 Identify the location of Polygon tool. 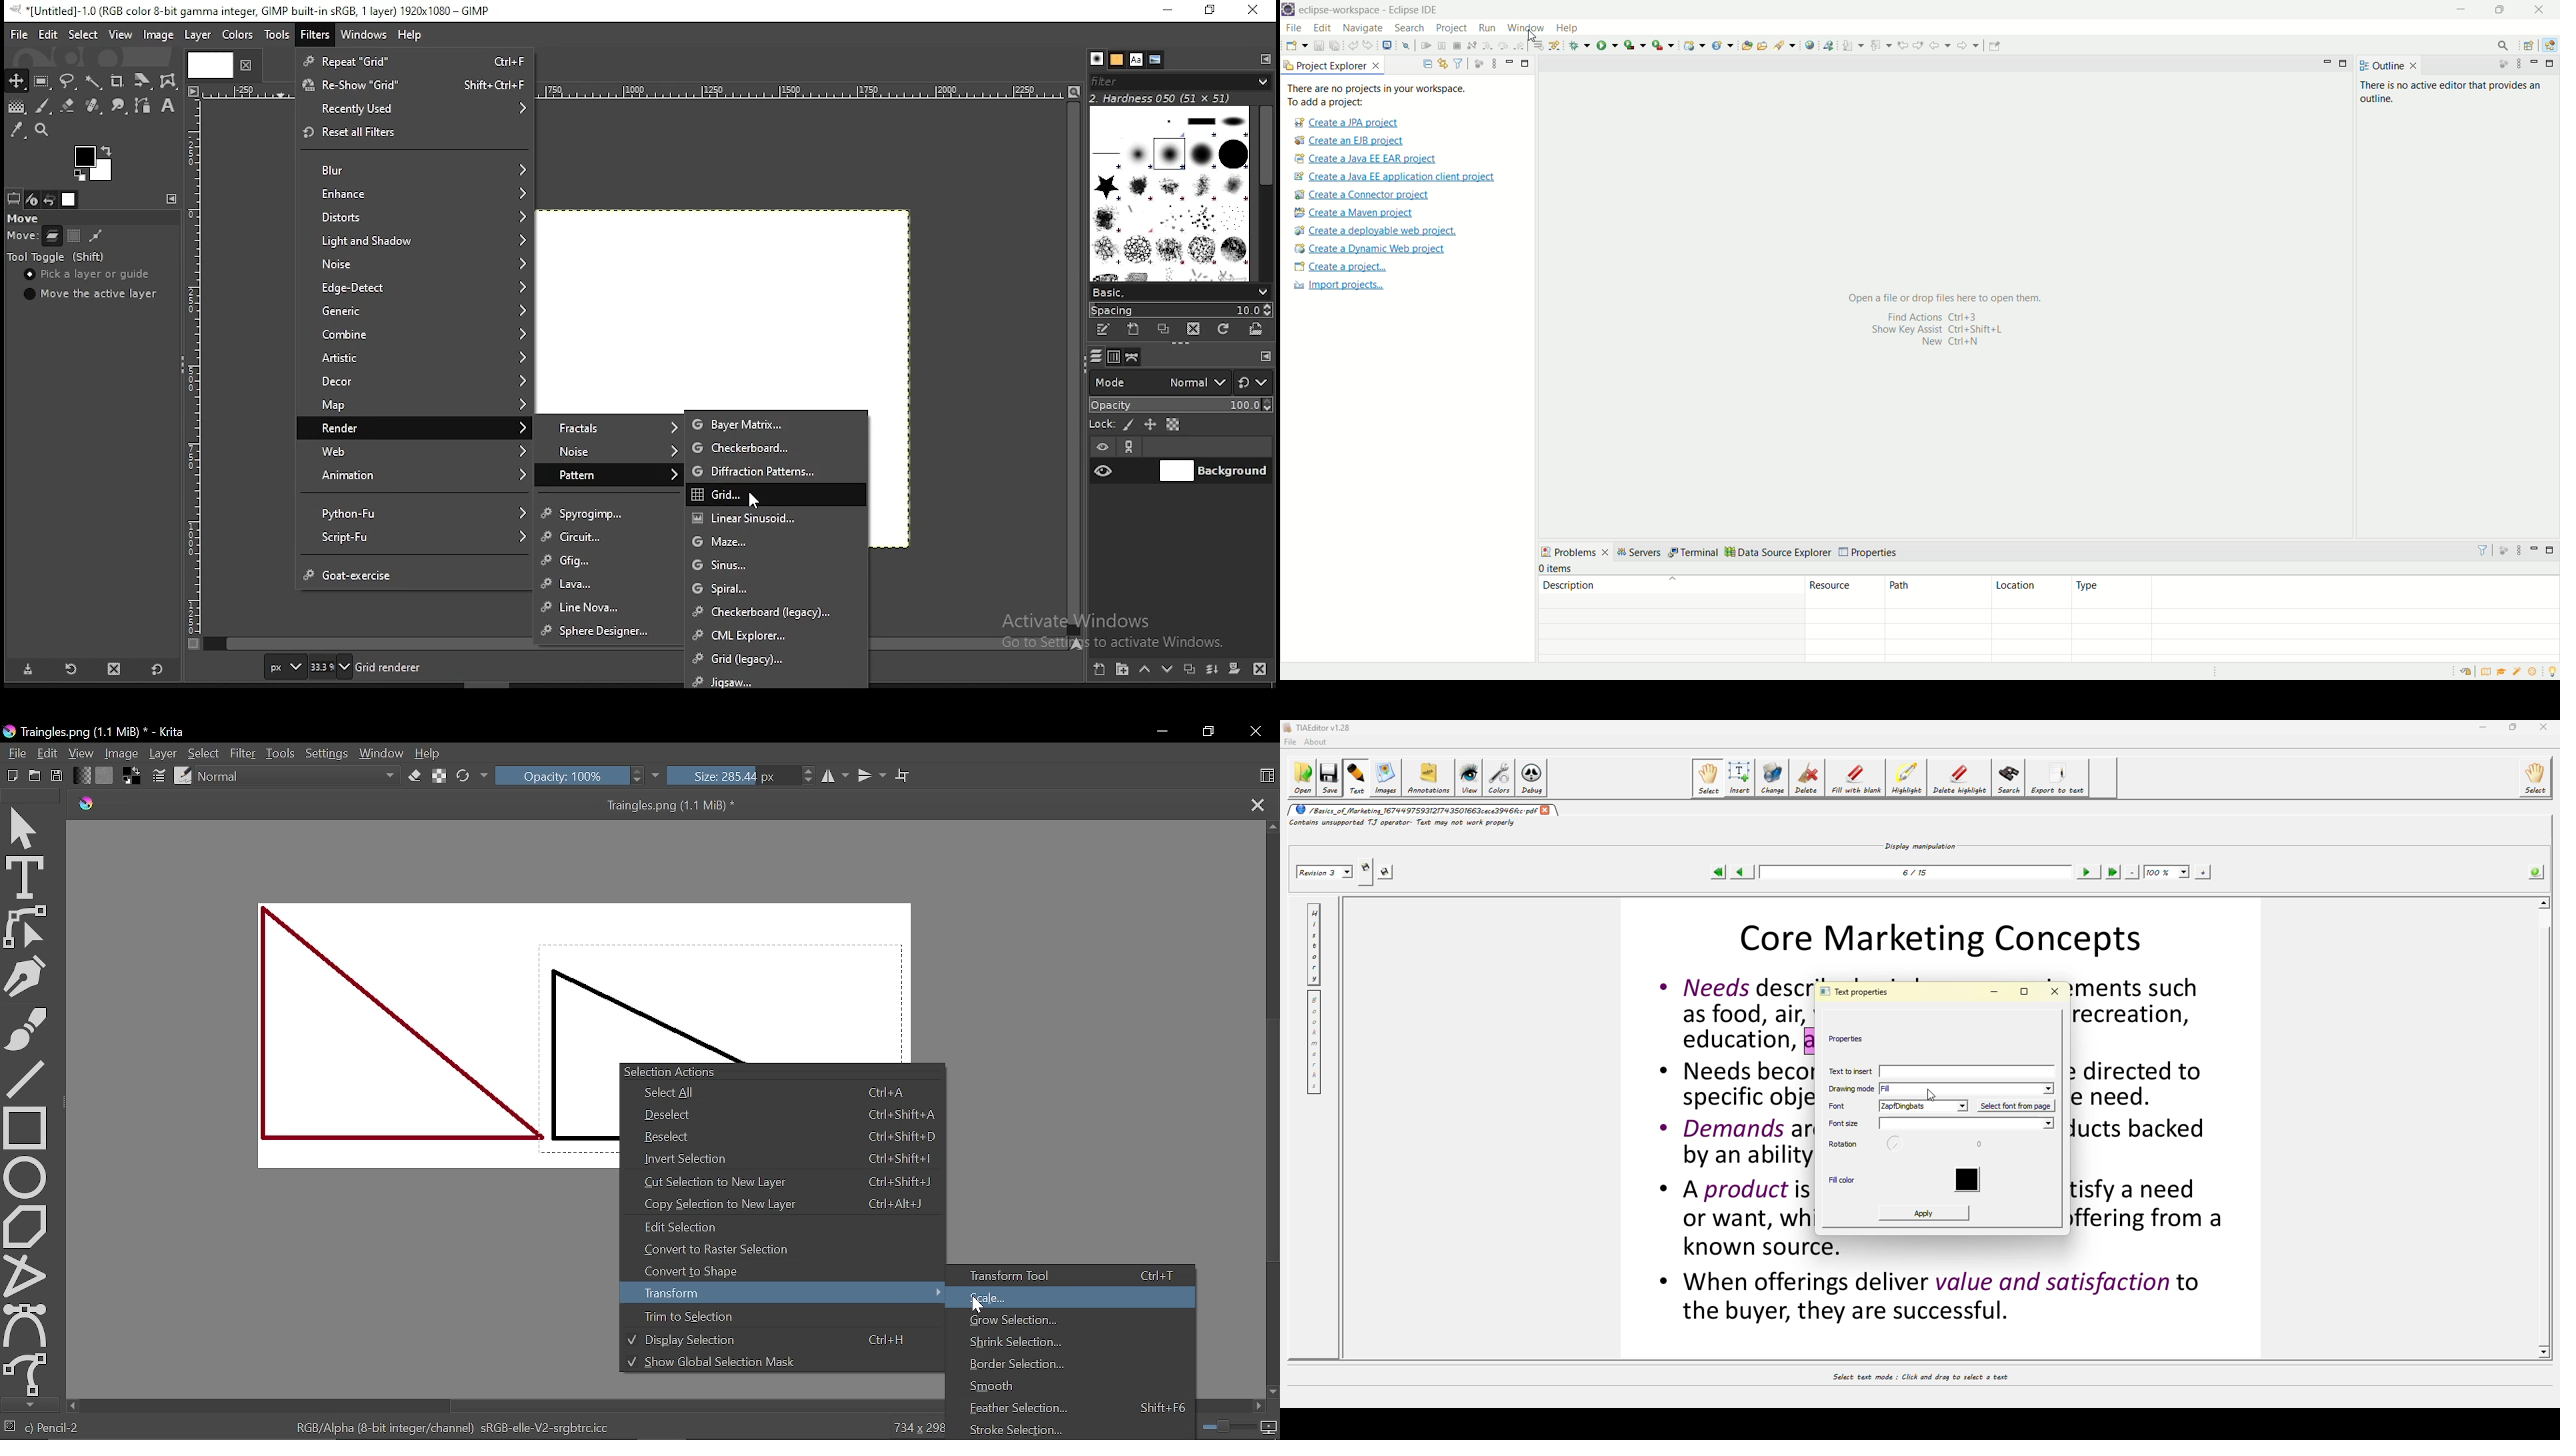
(26, 1226).